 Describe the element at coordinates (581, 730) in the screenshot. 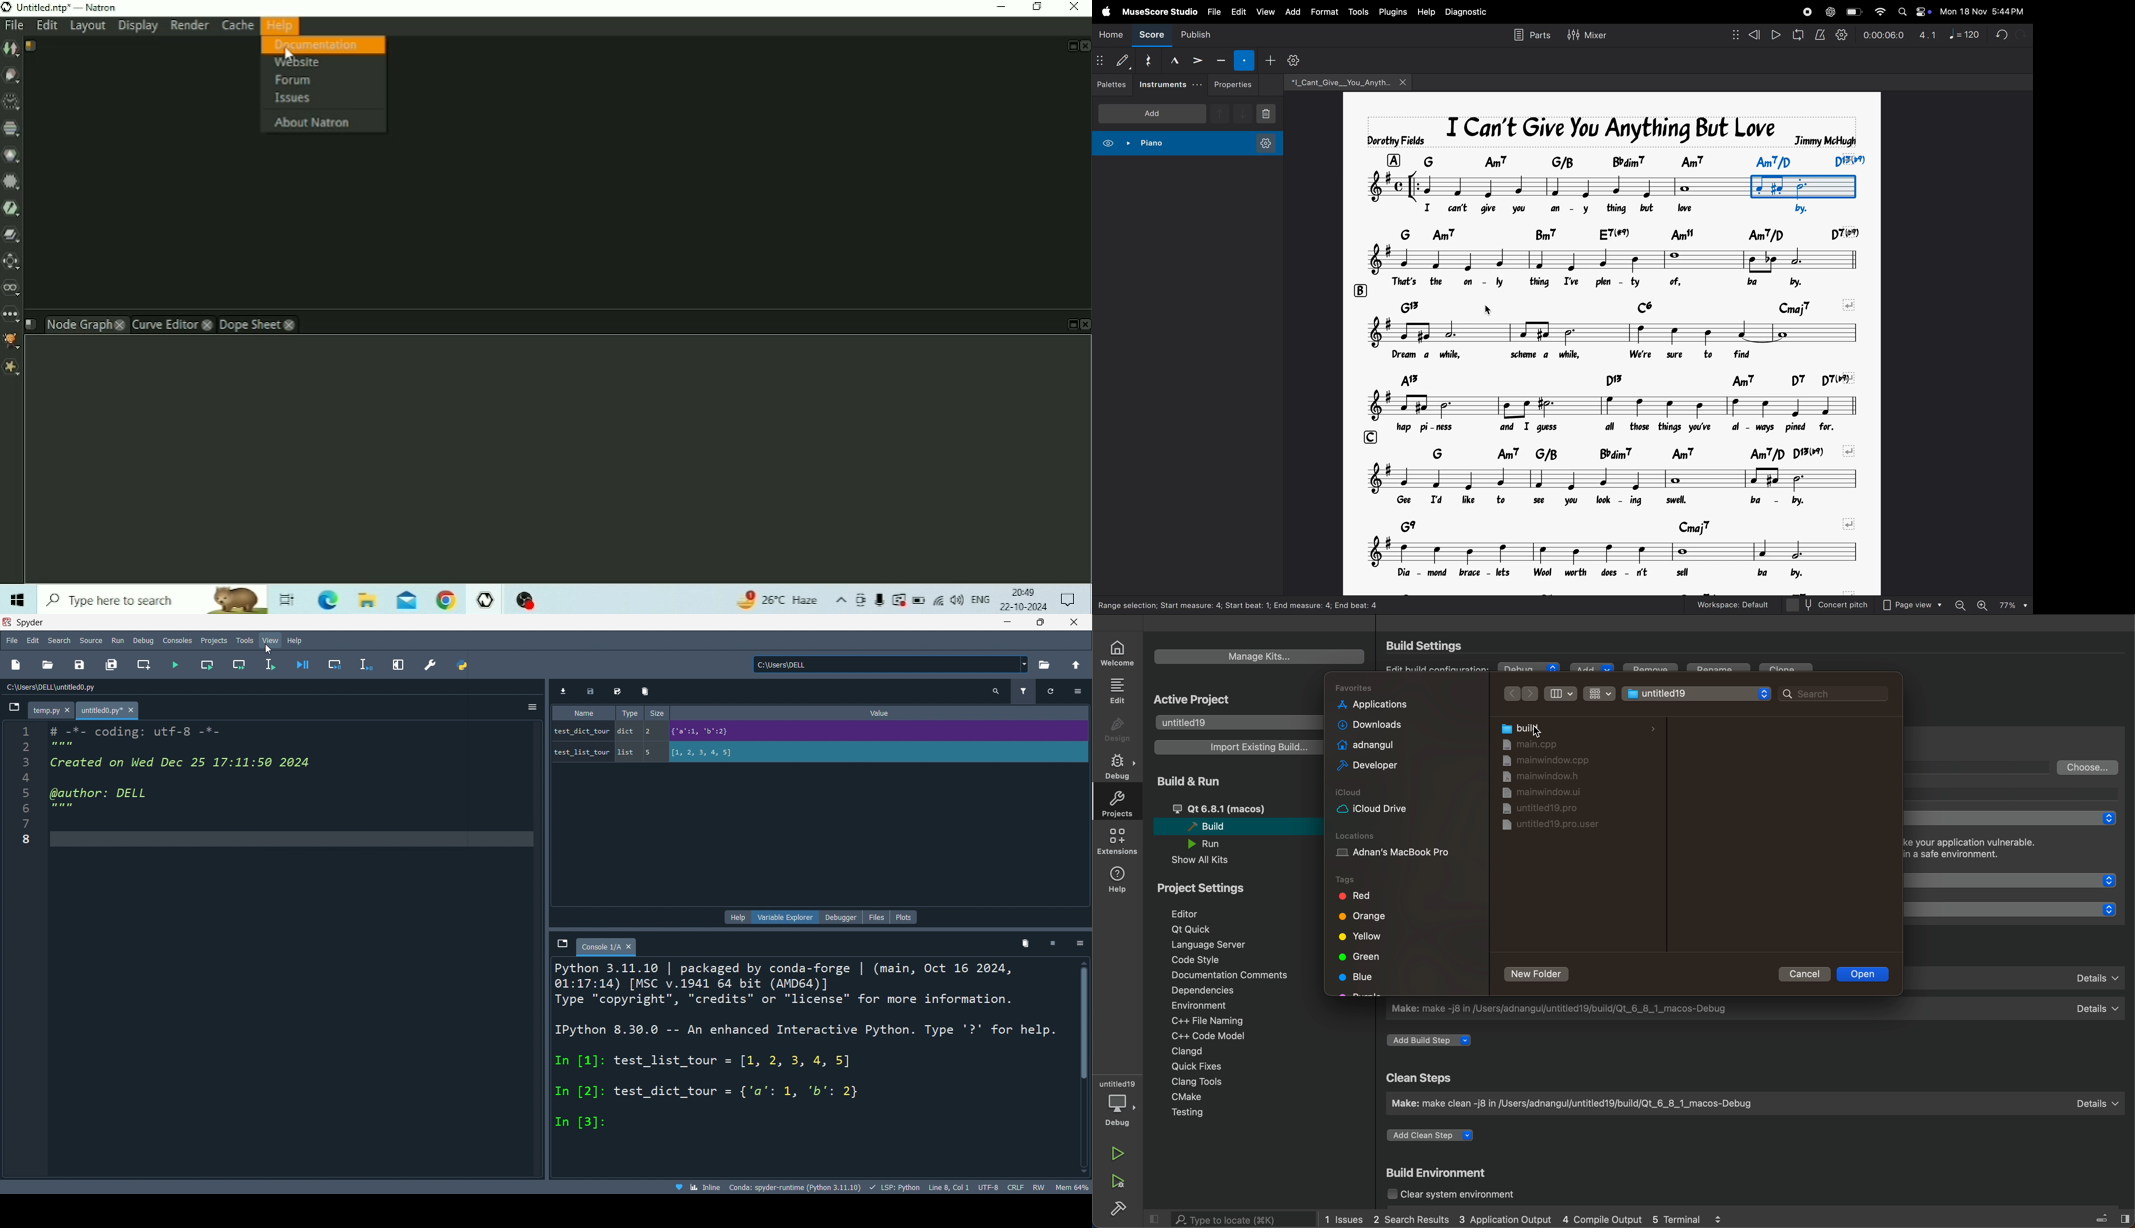

I see `variable name` at that location.